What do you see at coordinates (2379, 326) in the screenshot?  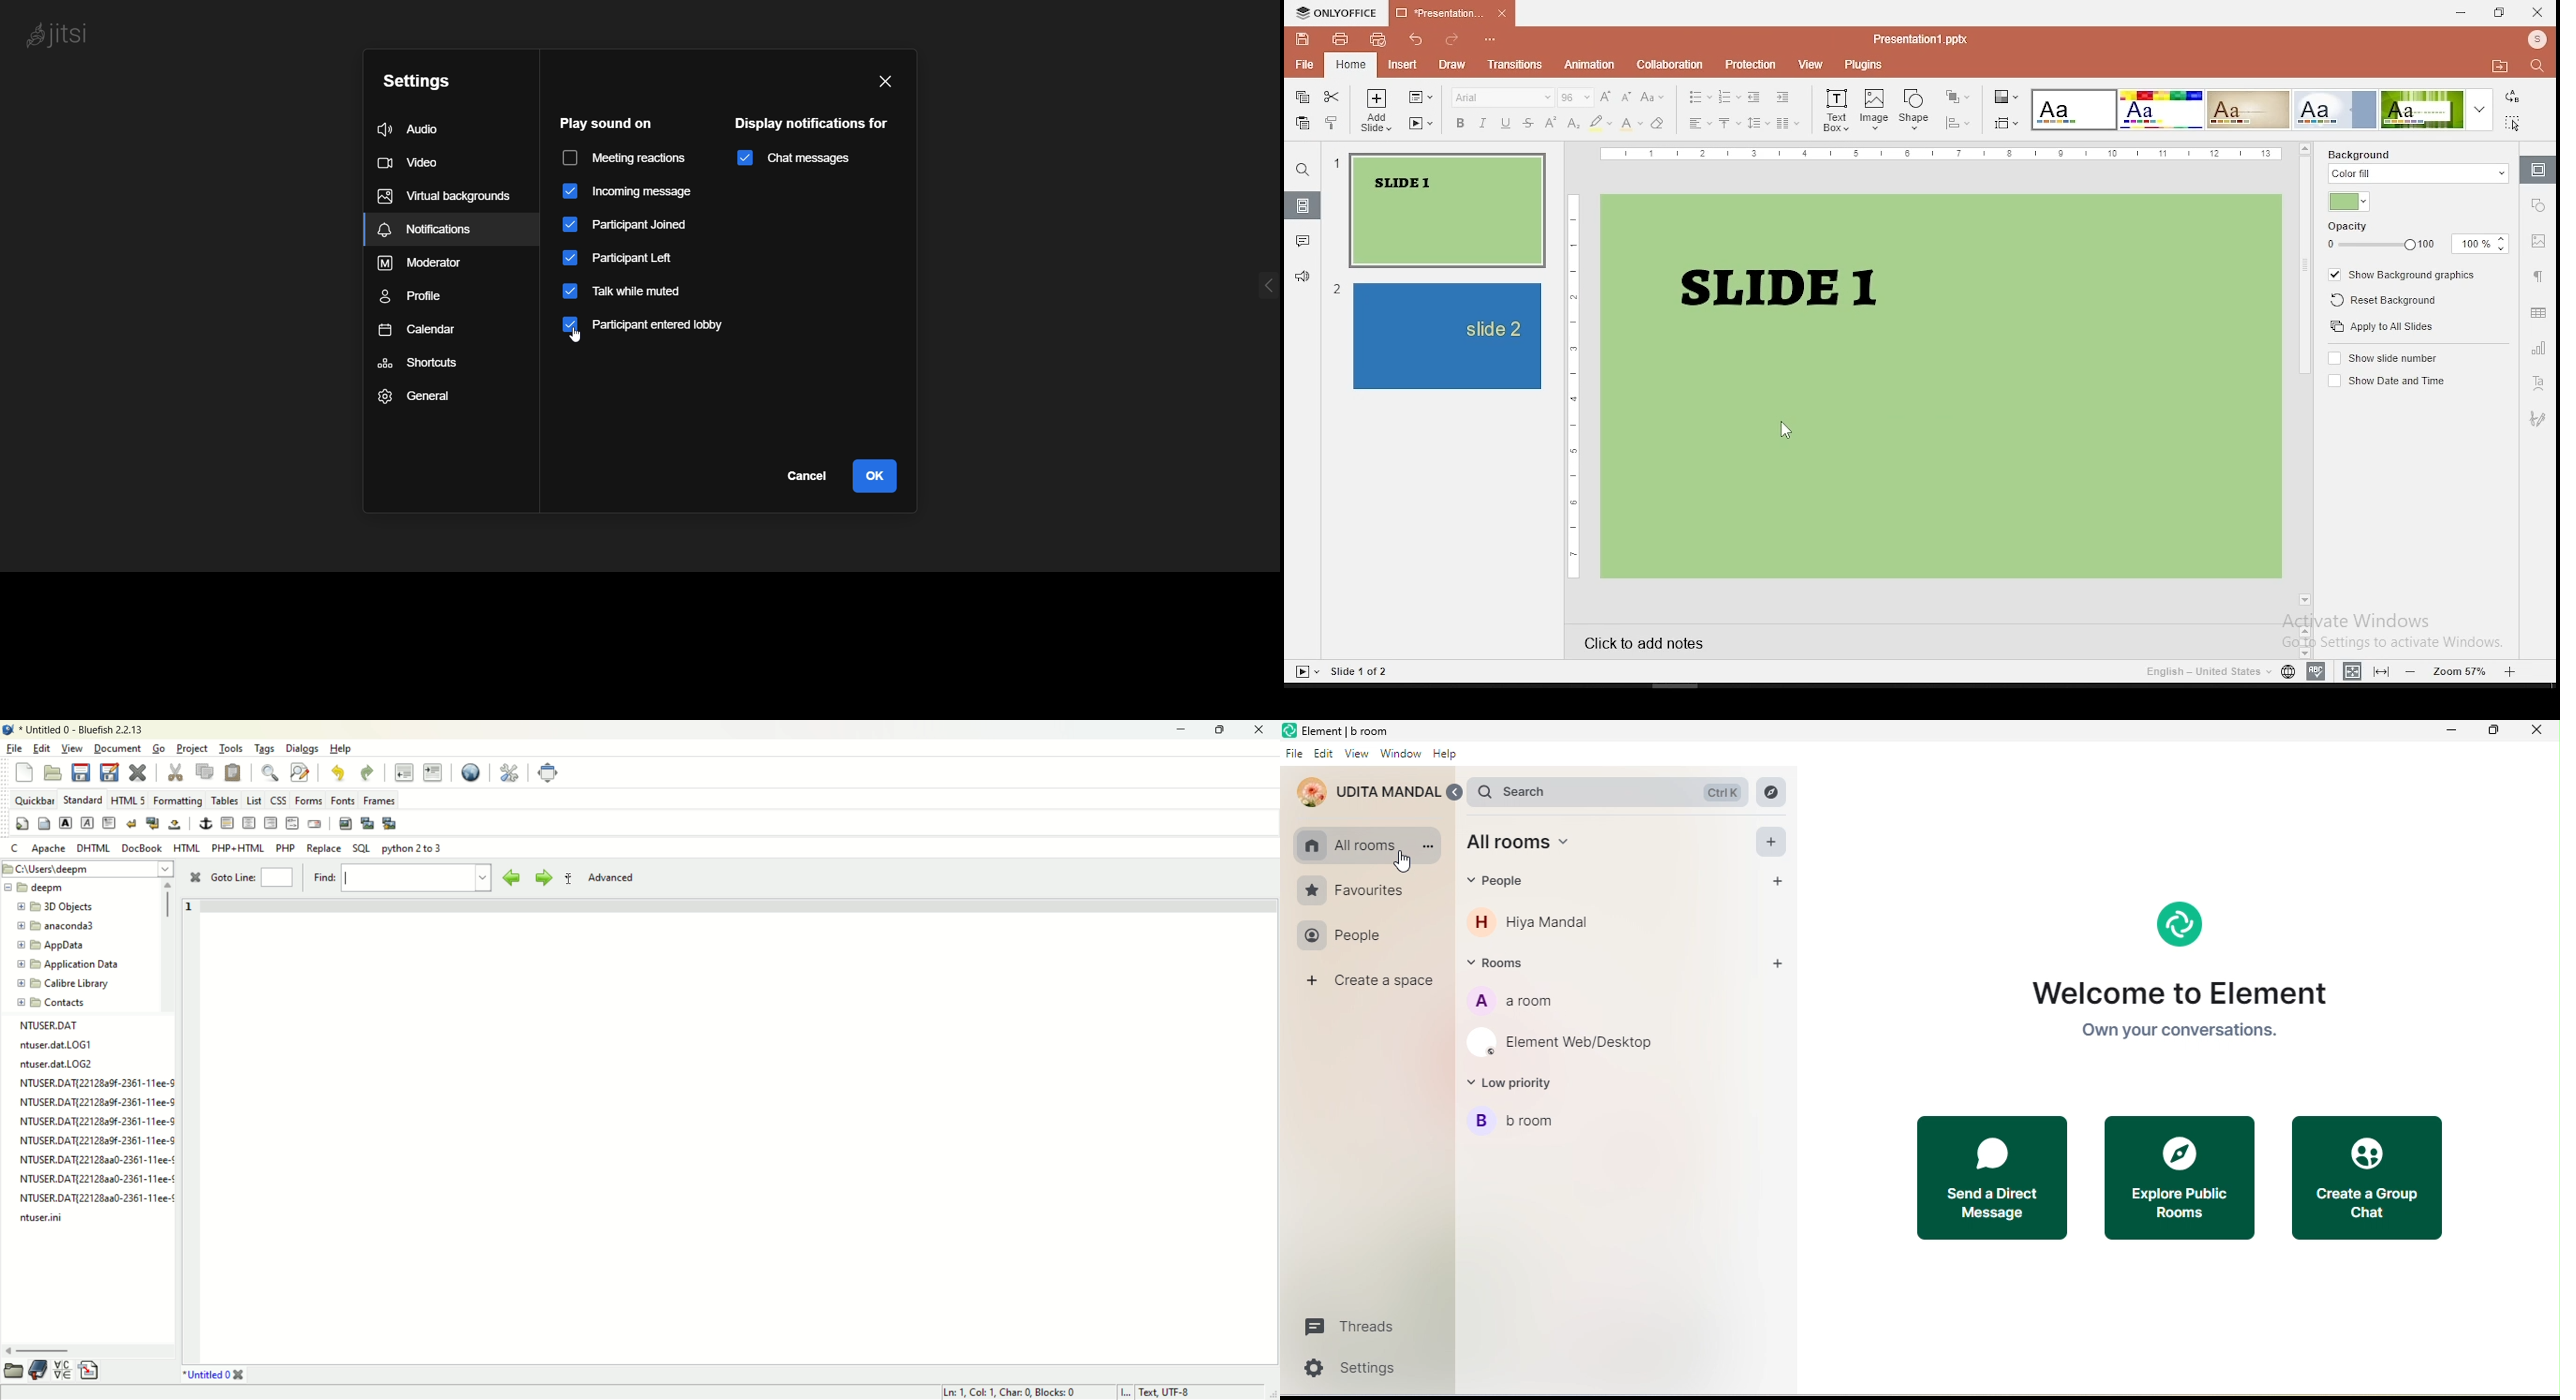 I see `apply to all slides` at bounding box center [2379, 326].